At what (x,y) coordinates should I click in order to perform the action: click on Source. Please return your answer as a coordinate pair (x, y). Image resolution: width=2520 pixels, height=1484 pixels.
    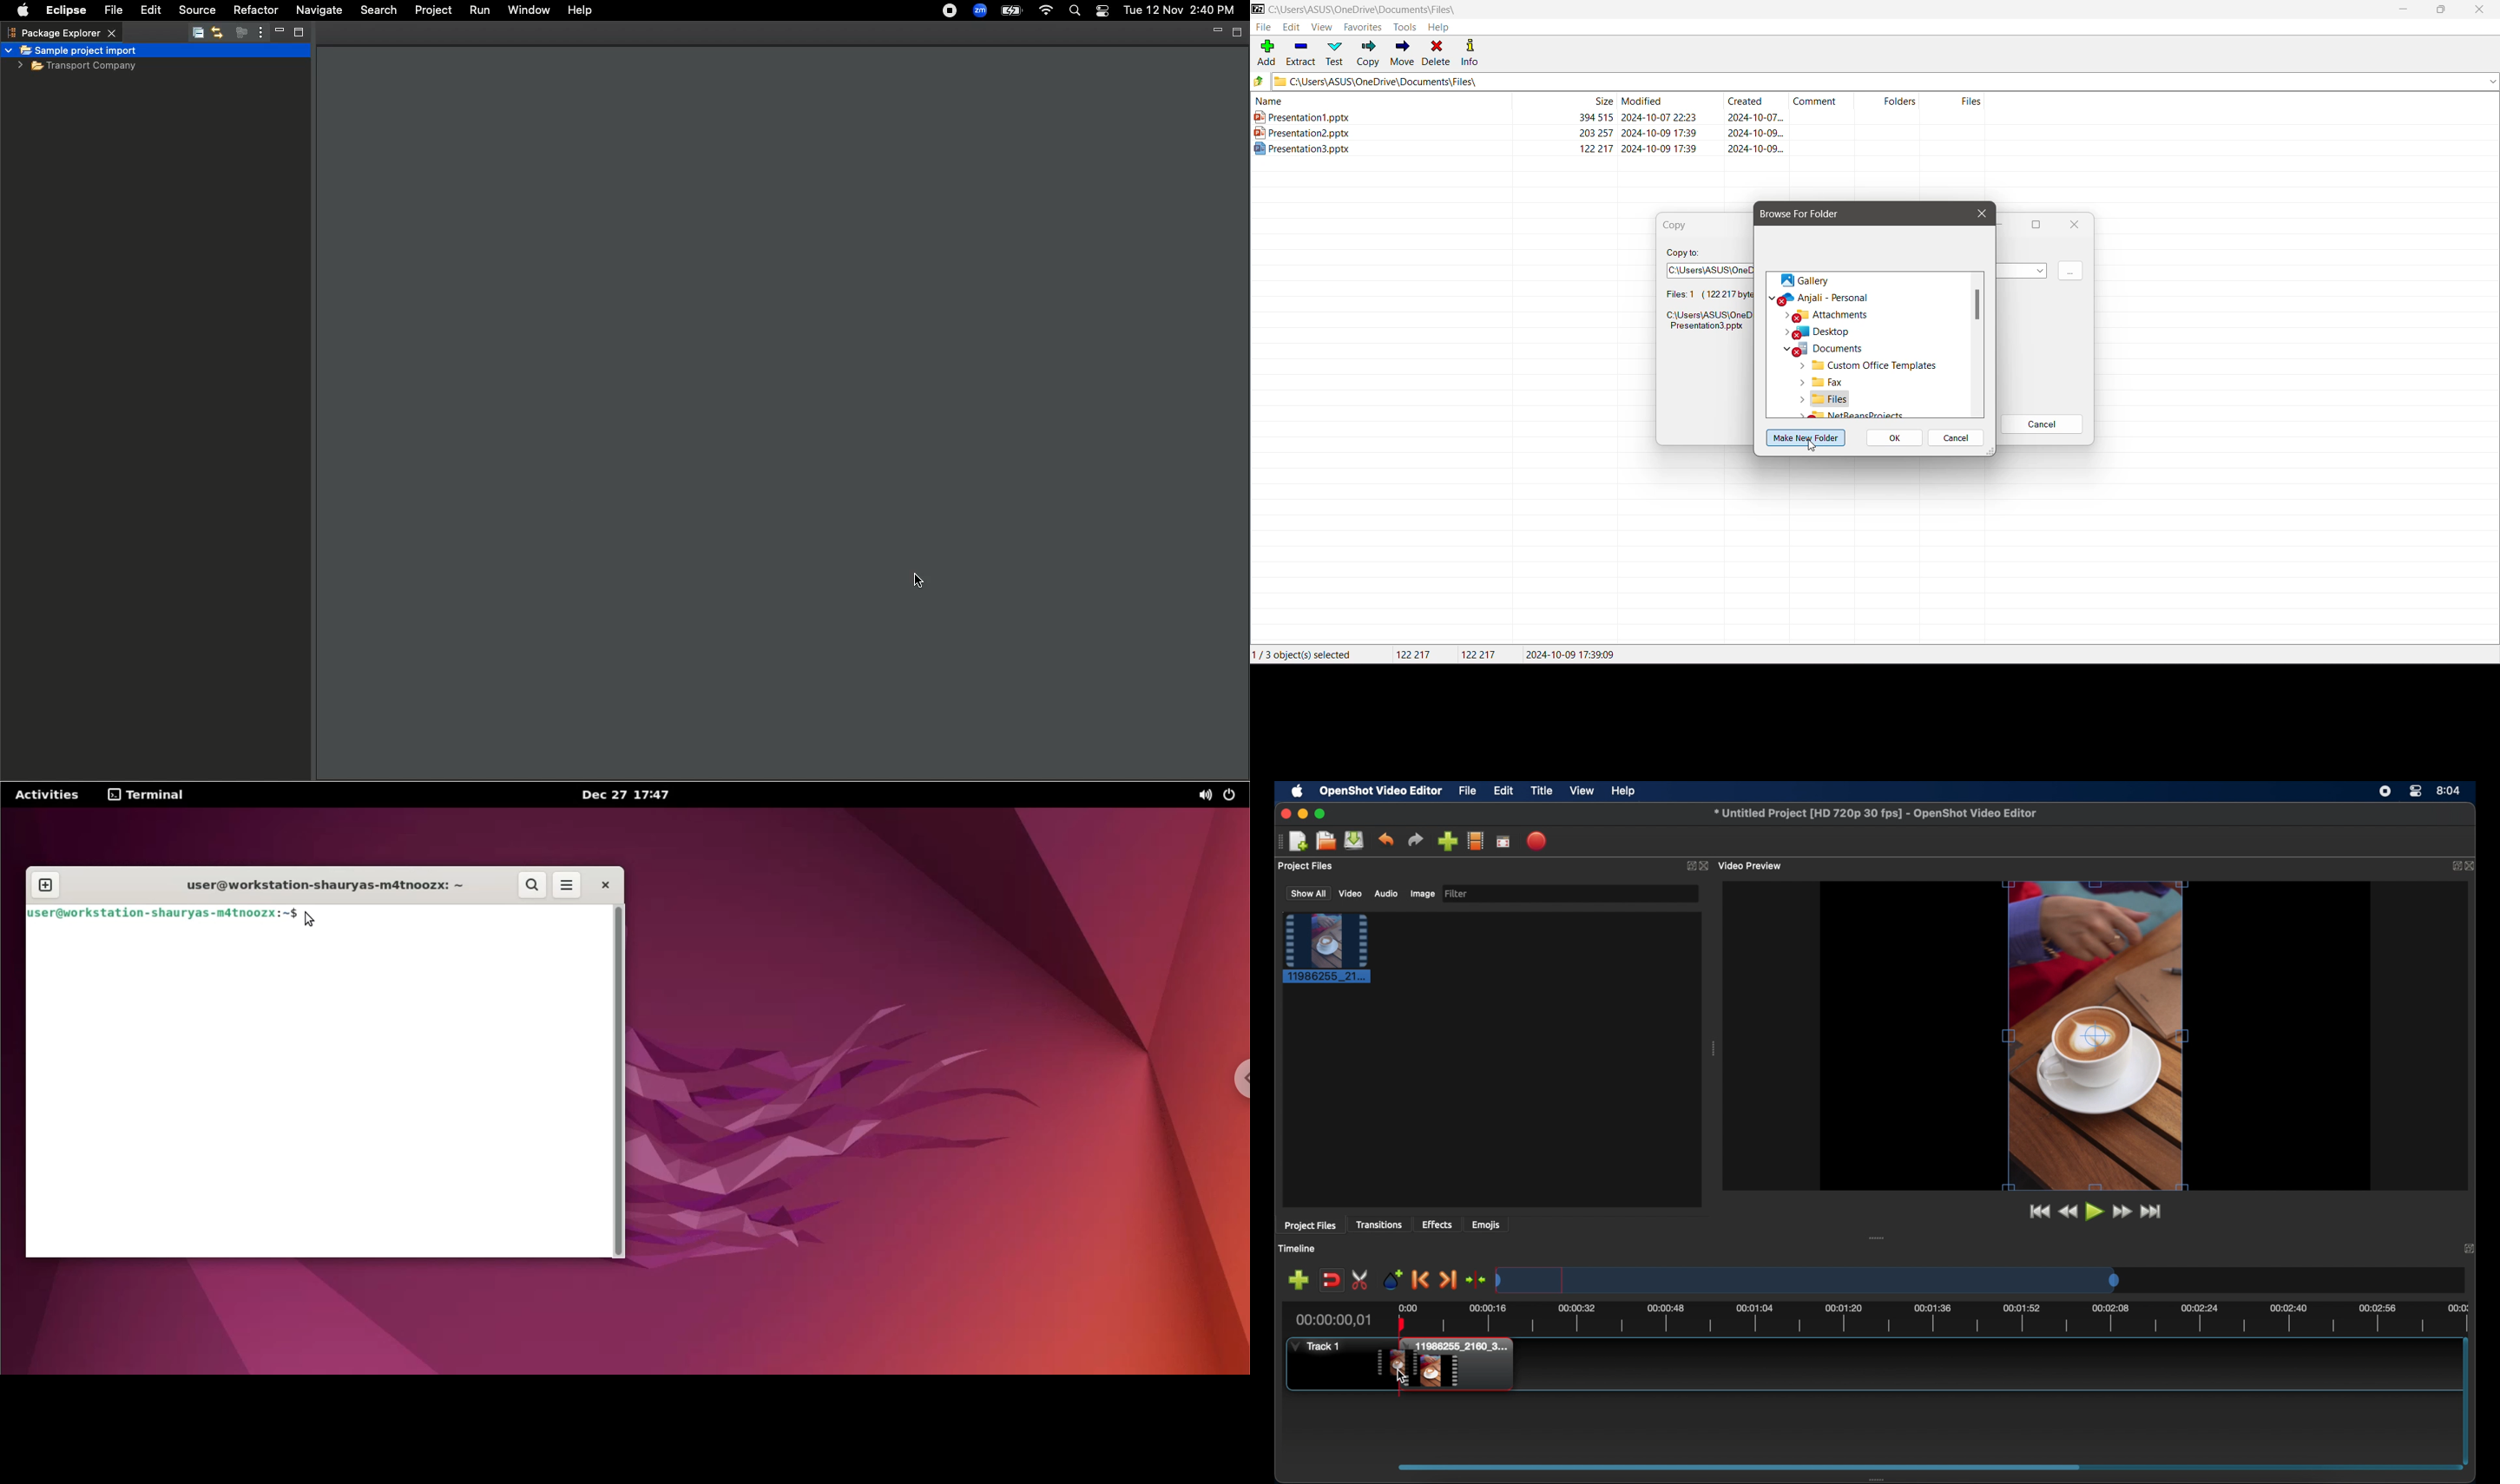
    Looking at the image, I should click on (195, 10).